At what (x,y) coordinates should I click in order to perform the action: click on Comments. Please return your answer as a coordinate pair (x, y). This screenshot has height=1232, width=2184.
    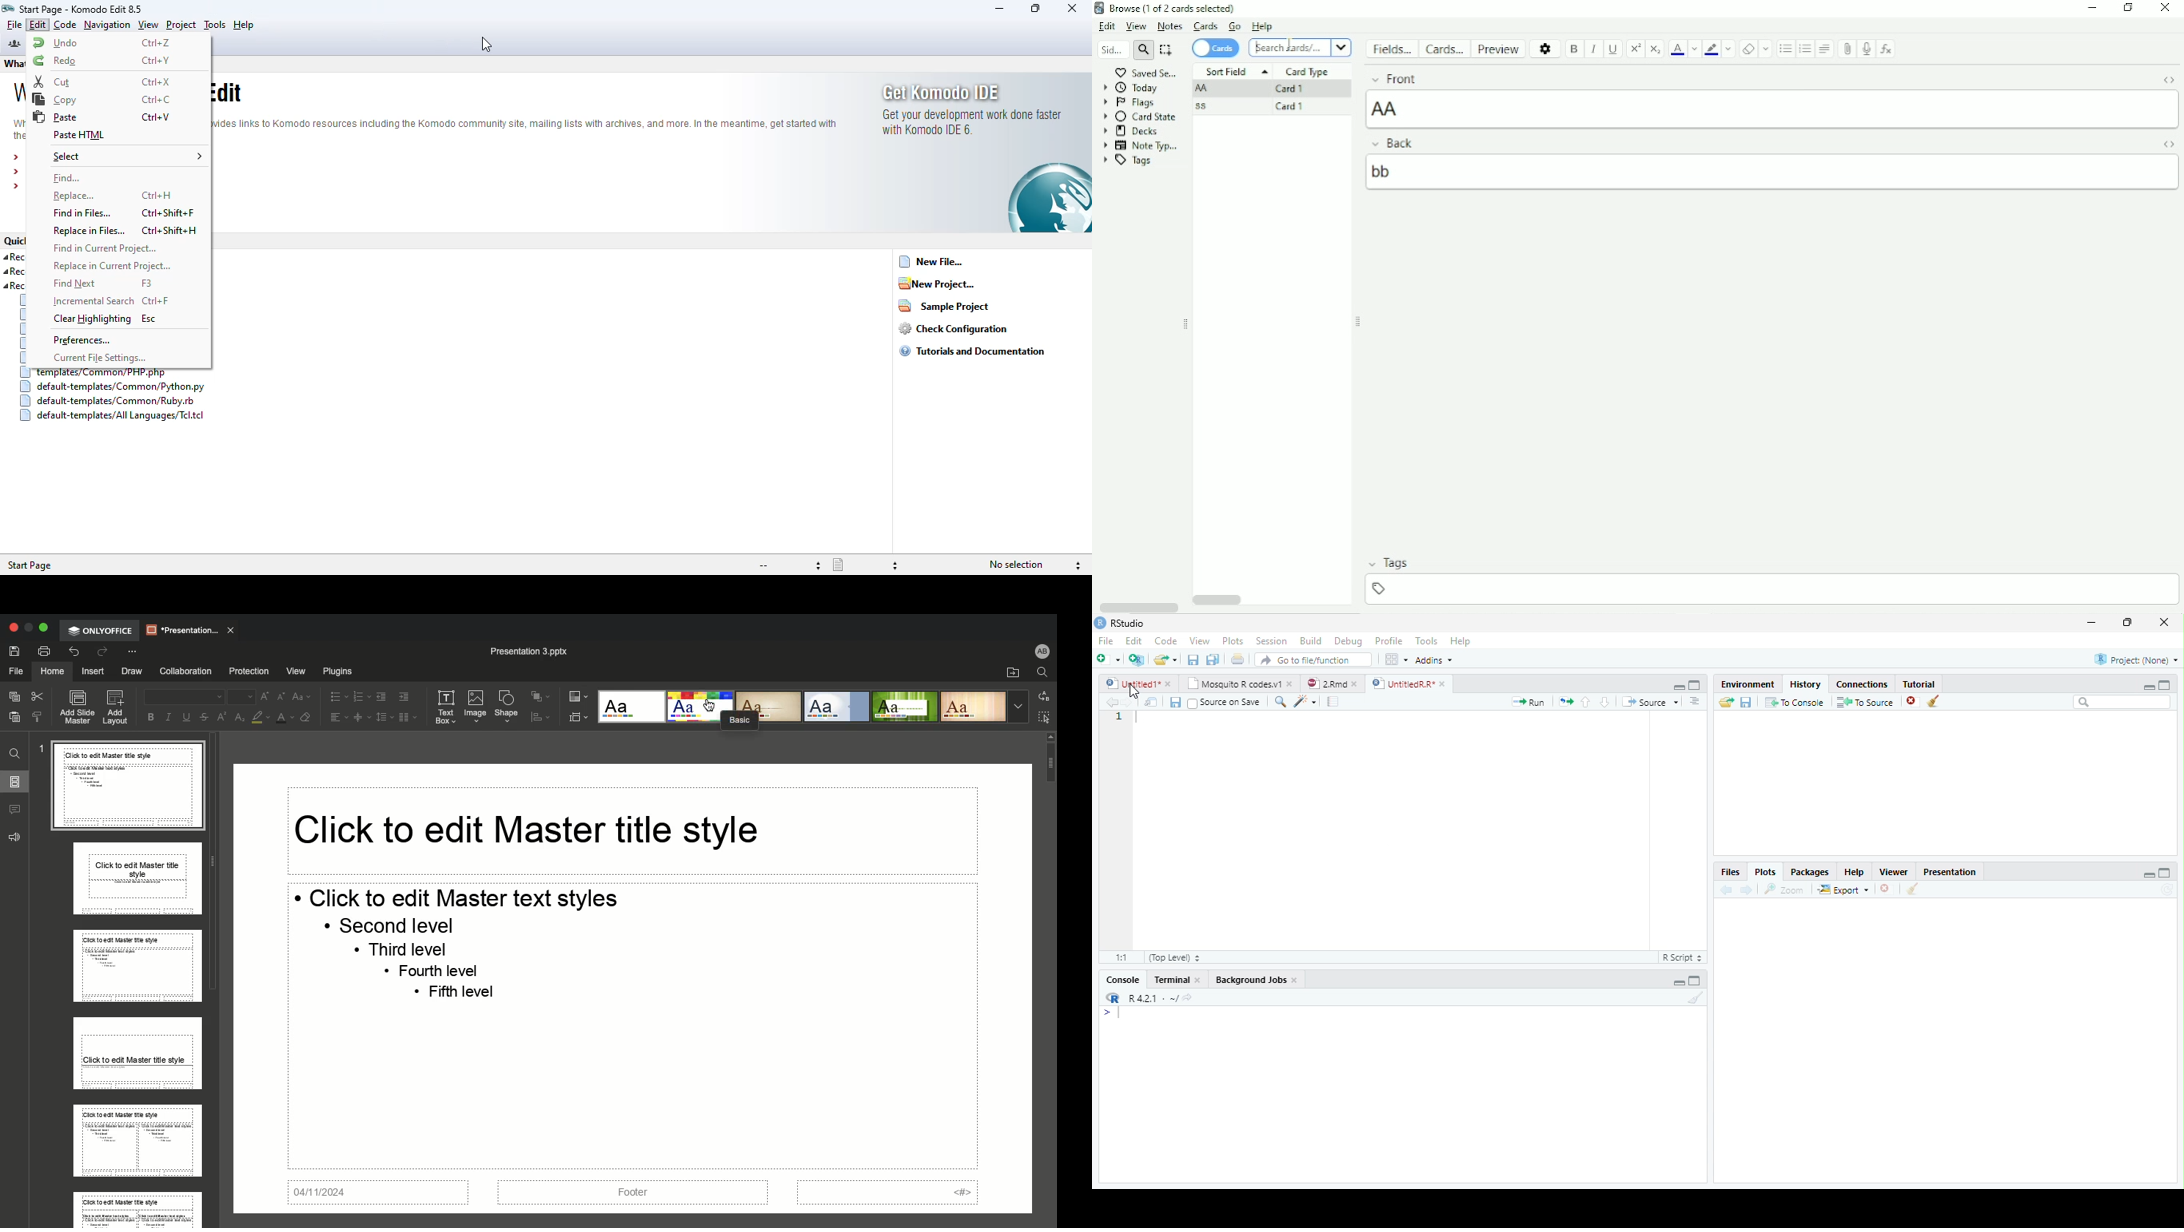
    Looking at the image, I should click on (17, 810).